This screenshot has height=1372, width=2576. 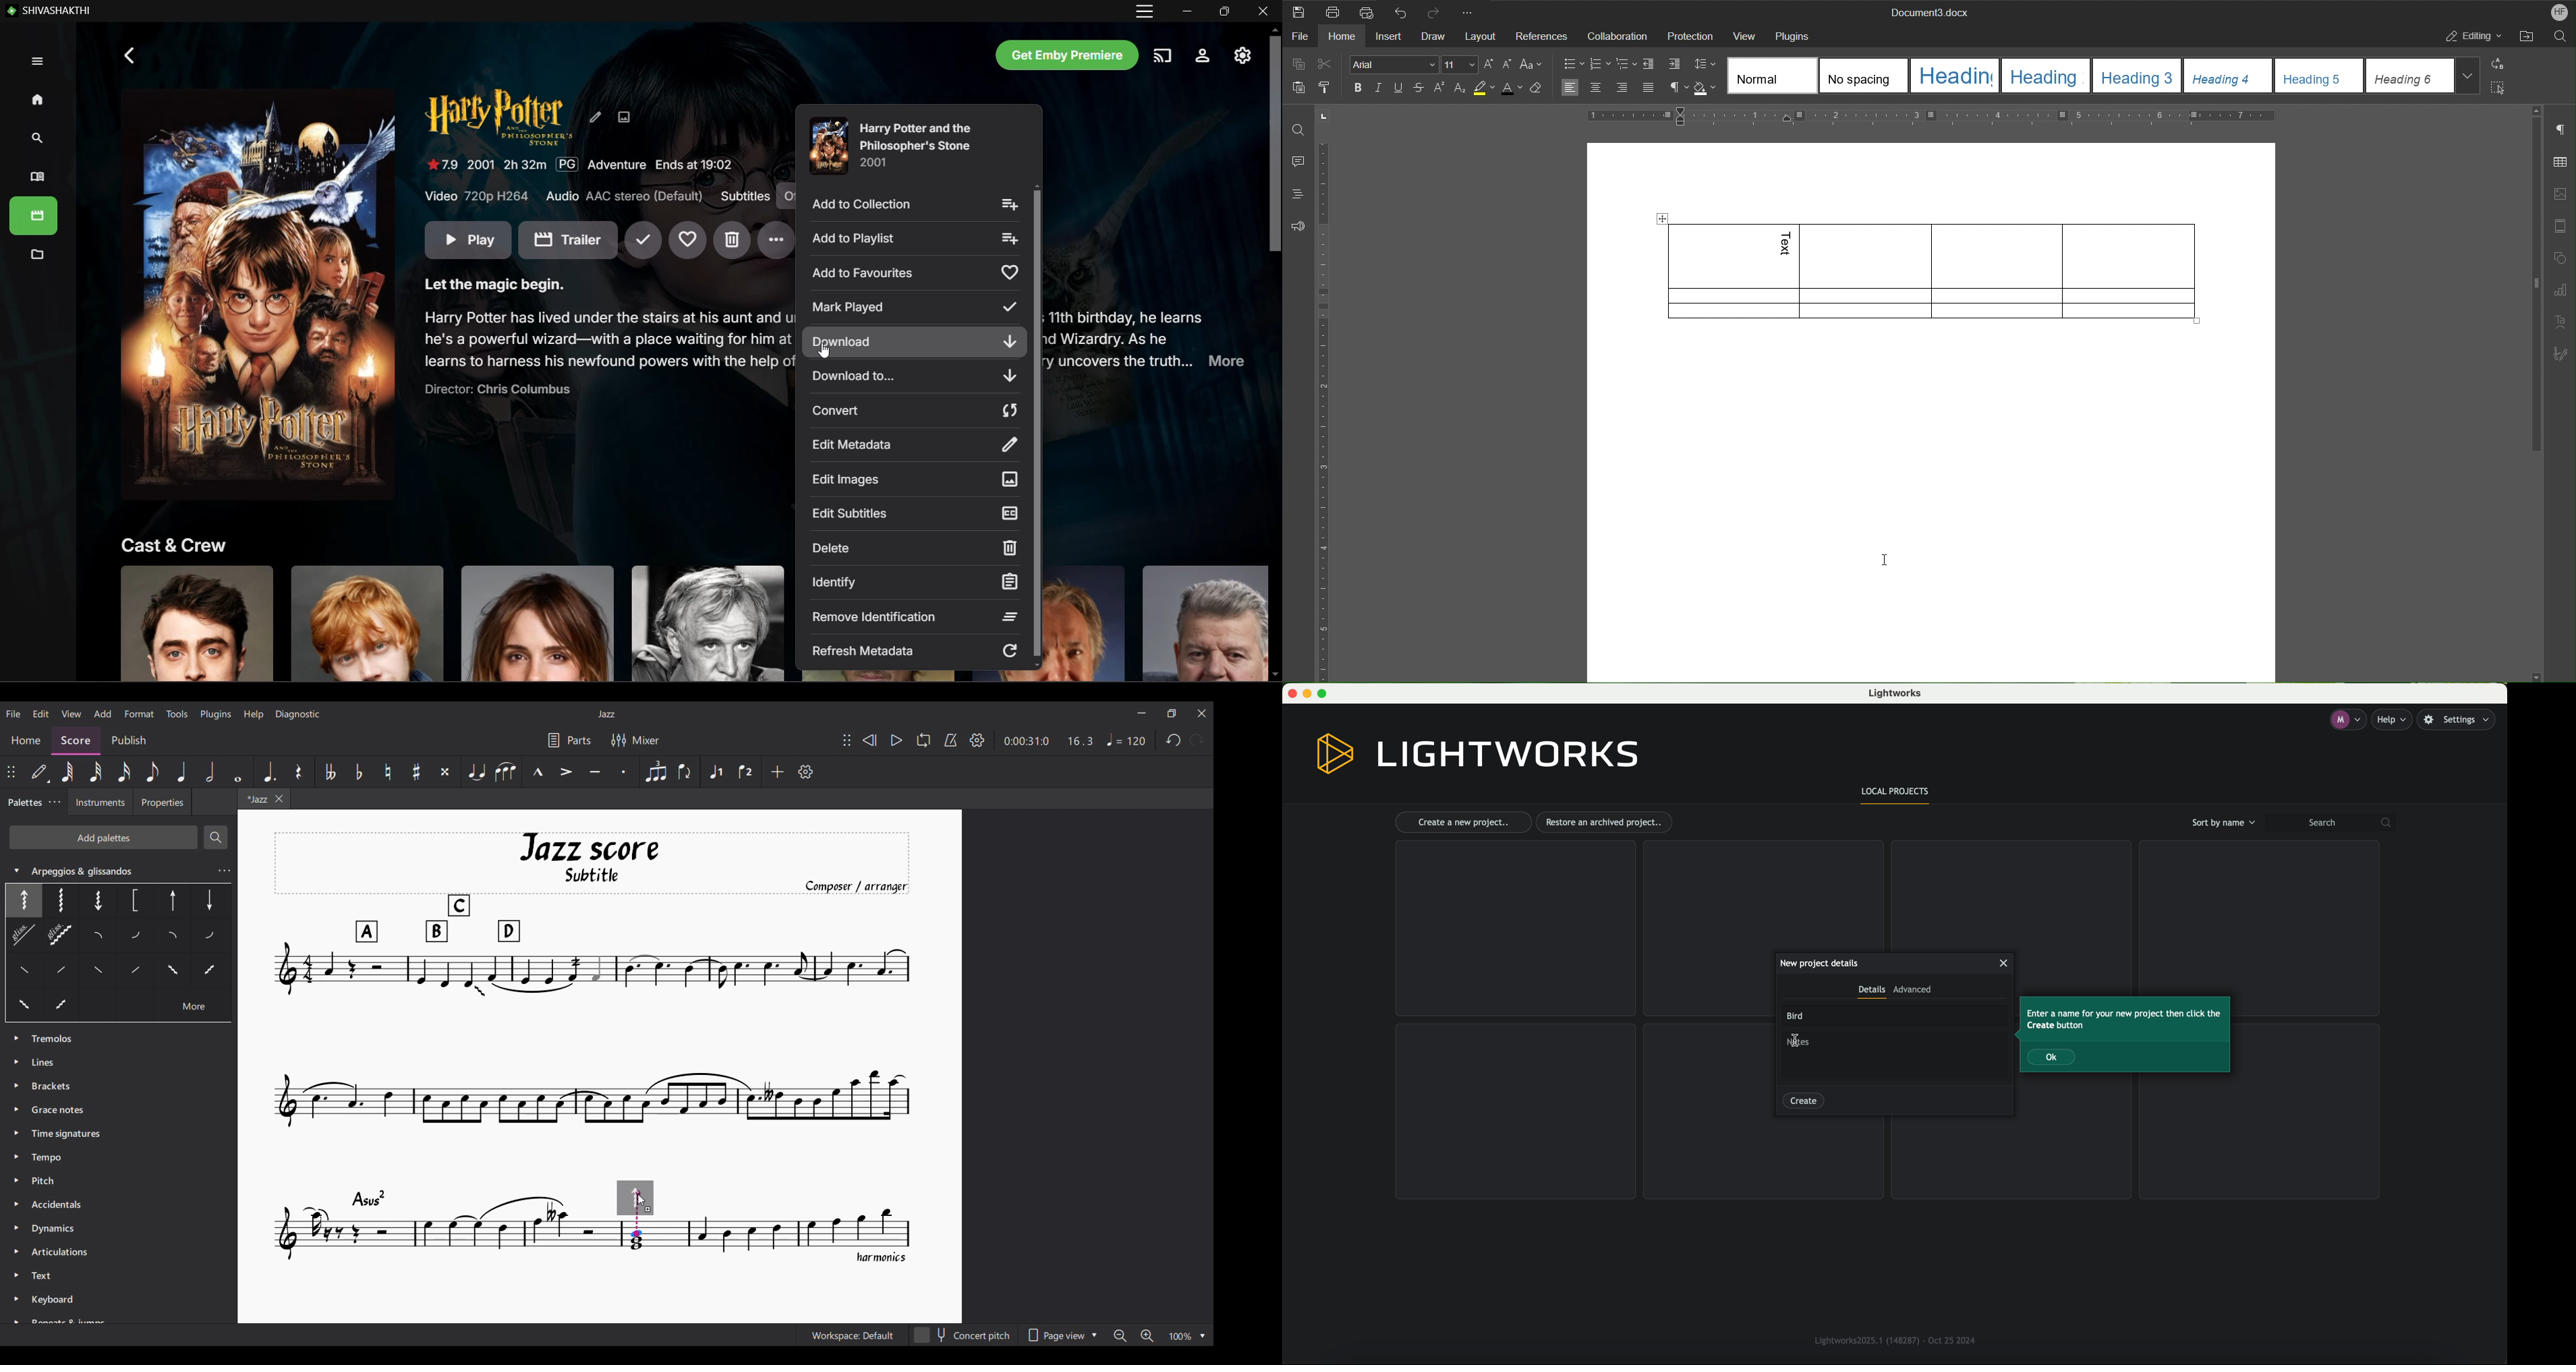 What do you see at coordinates (1482, 36) in the screenshot?
I see `Layout` at bounding box center [1482, 36].